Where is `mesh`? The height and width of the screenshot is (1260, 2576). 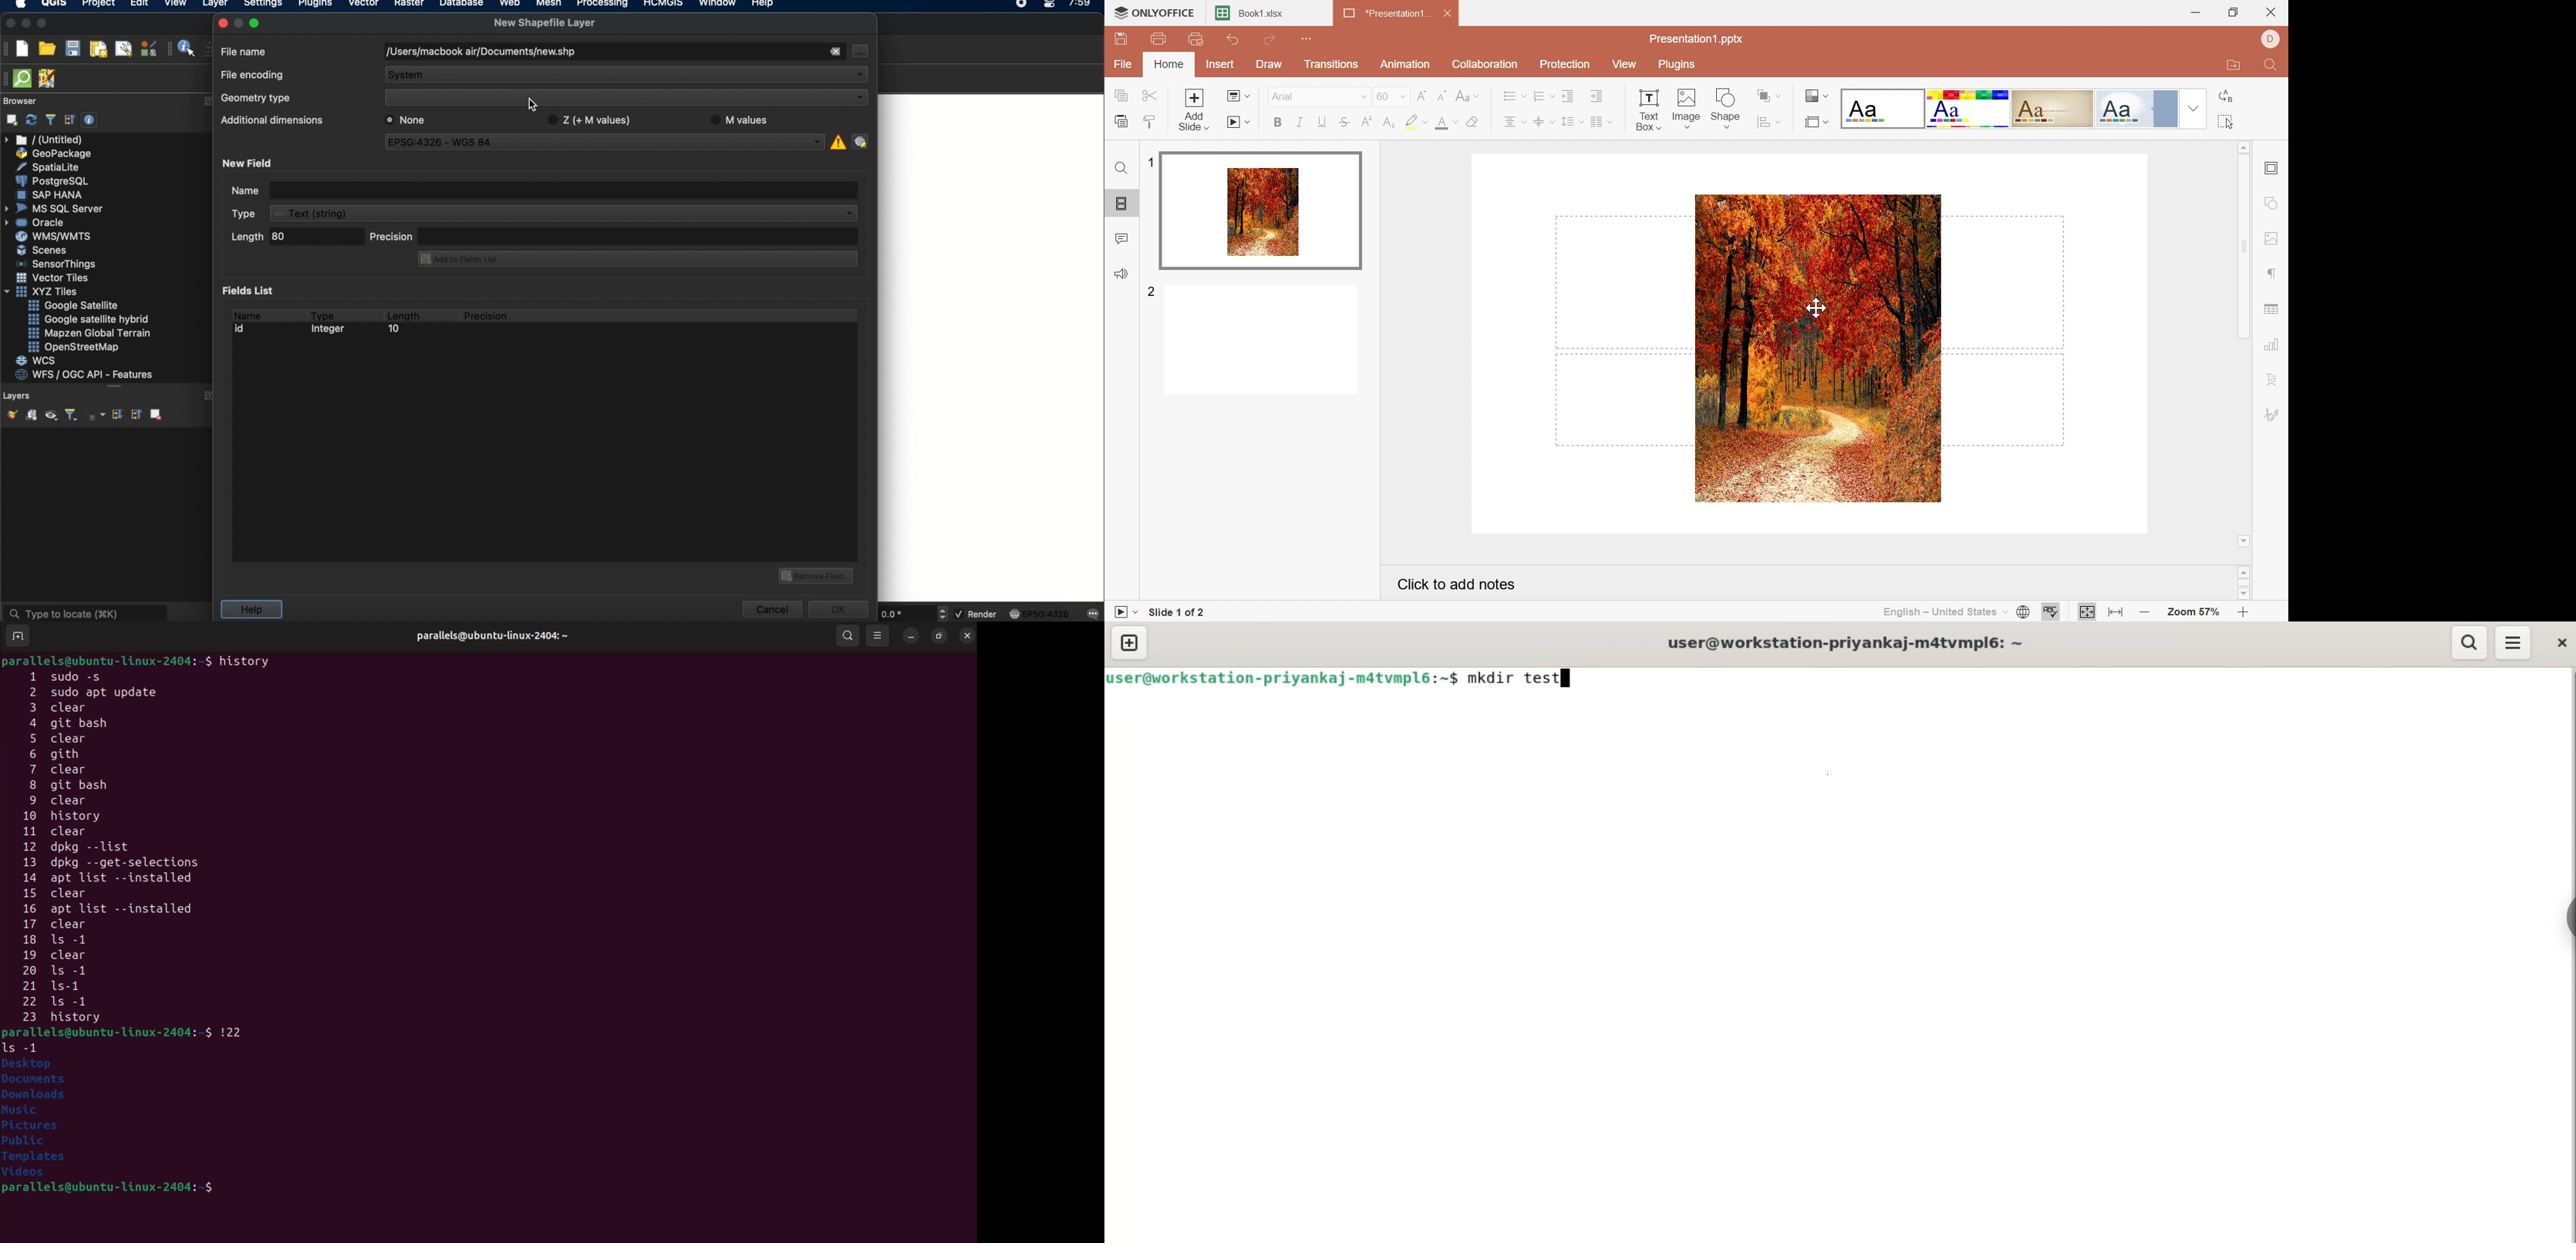 mesh is located at coordinates (549, 5).